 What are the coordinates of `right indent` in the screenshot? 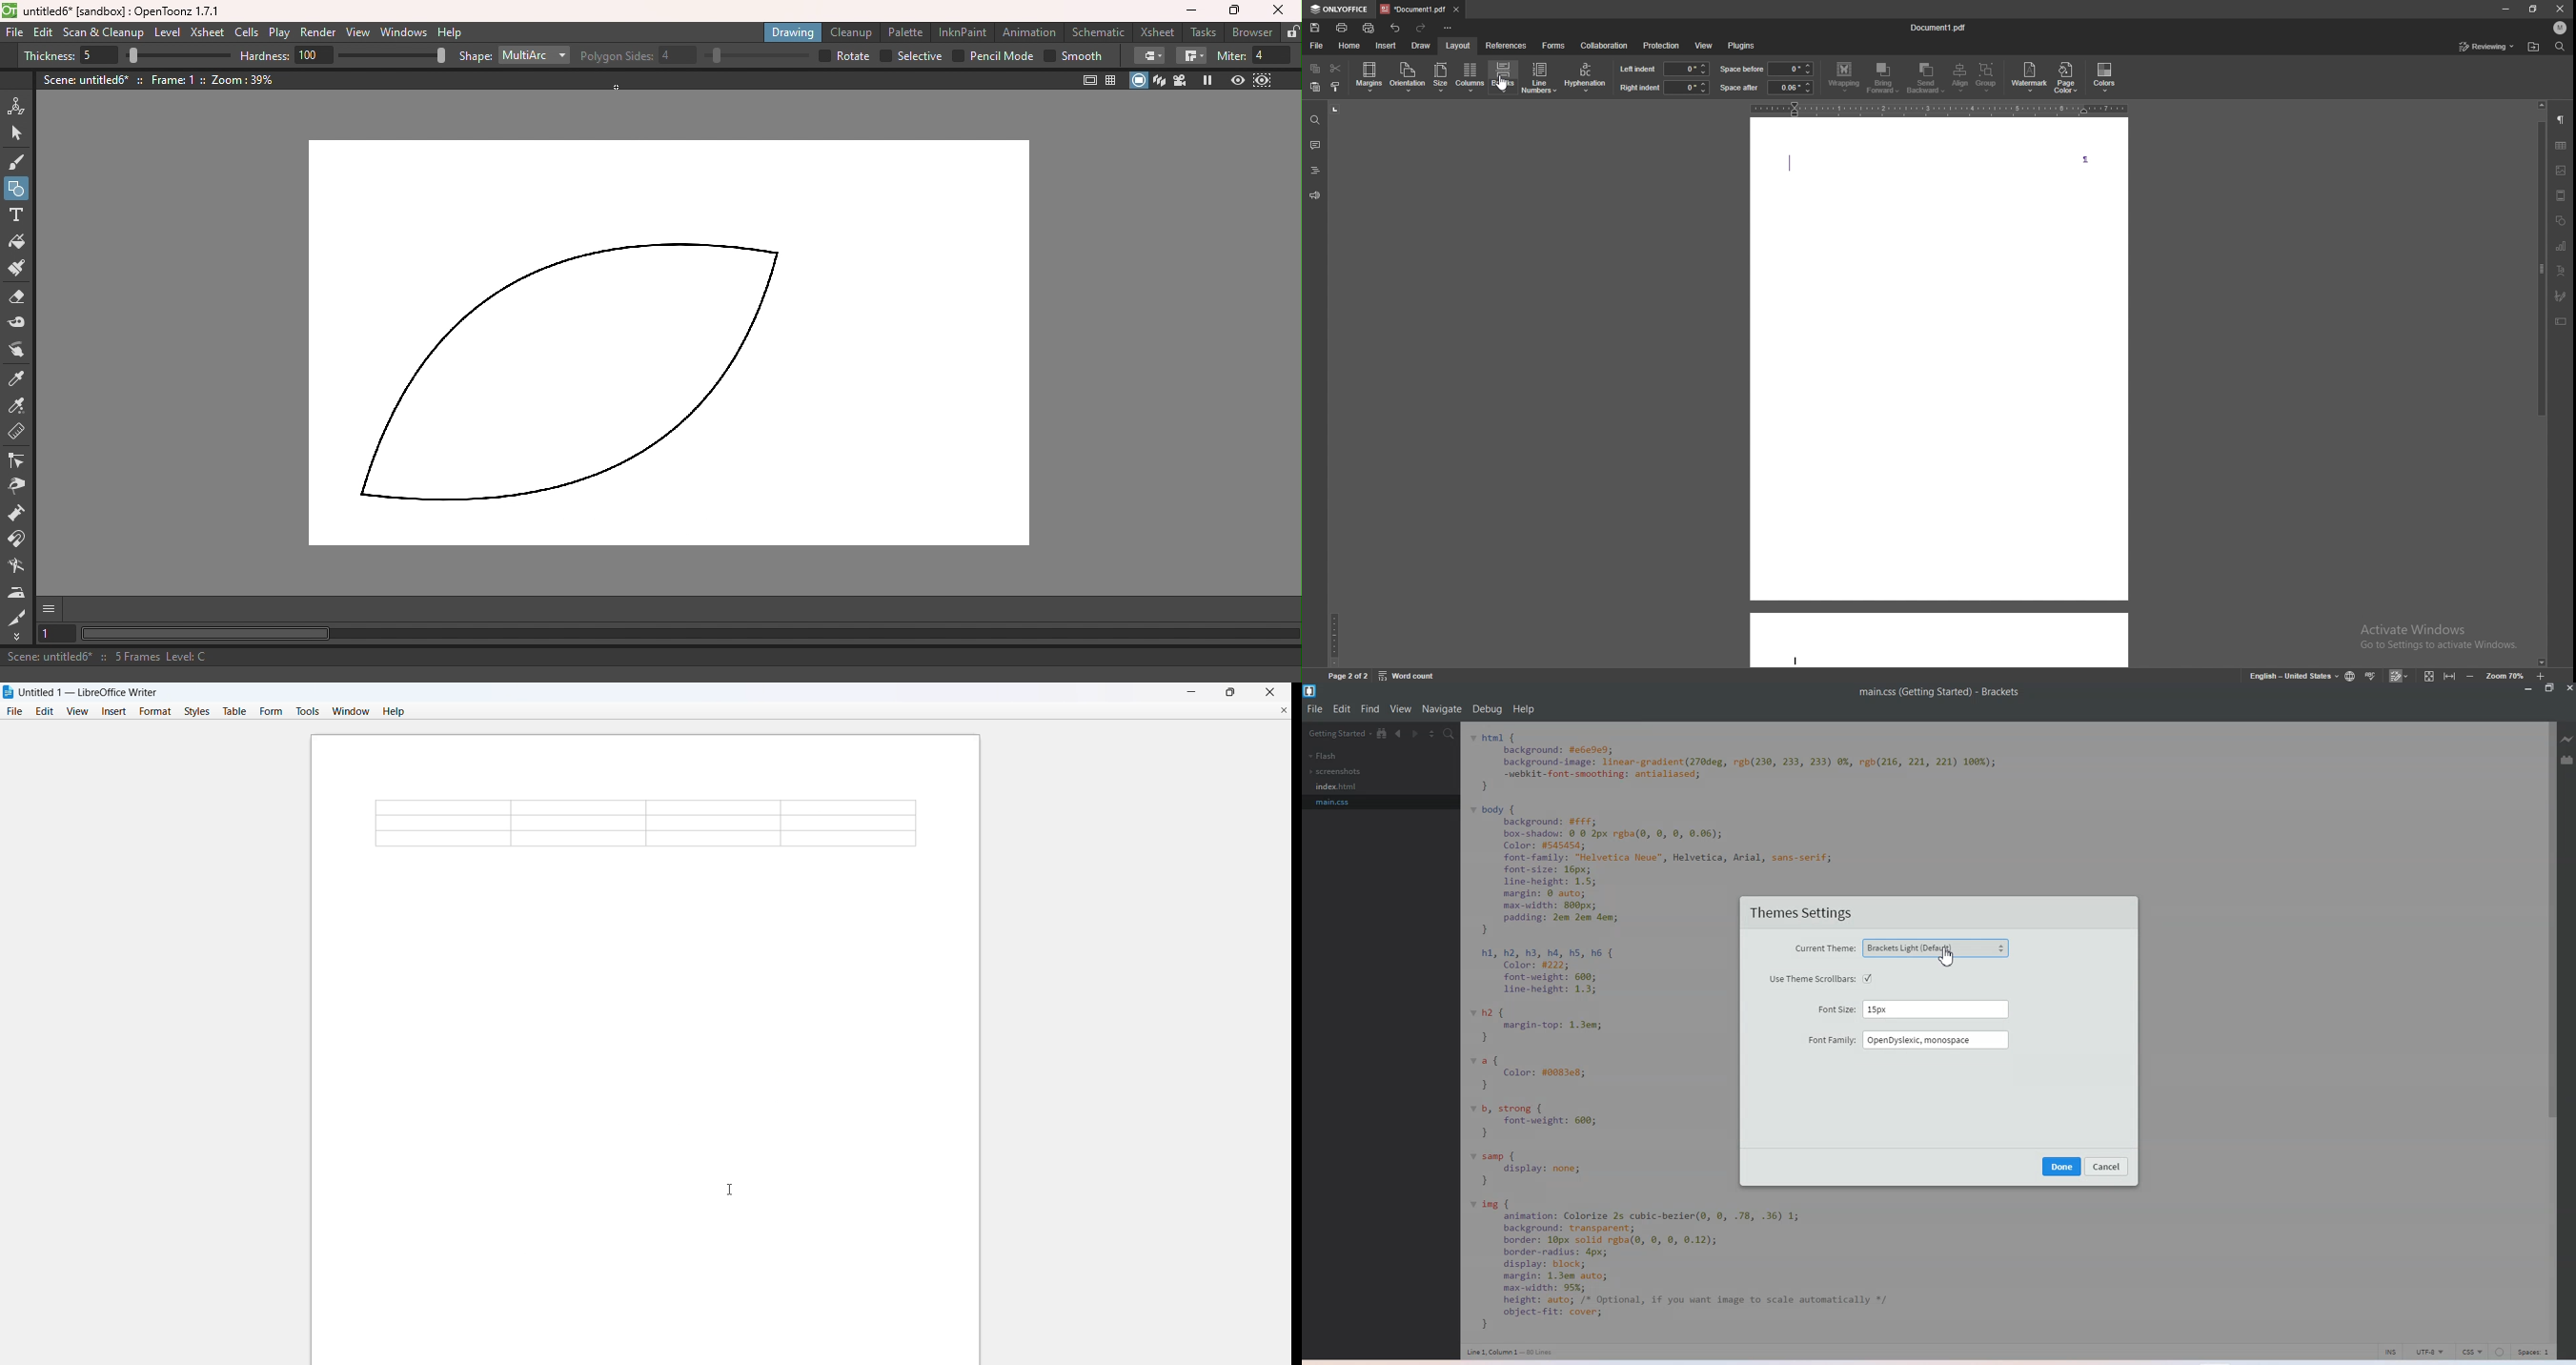 It's located at (1640, 87).